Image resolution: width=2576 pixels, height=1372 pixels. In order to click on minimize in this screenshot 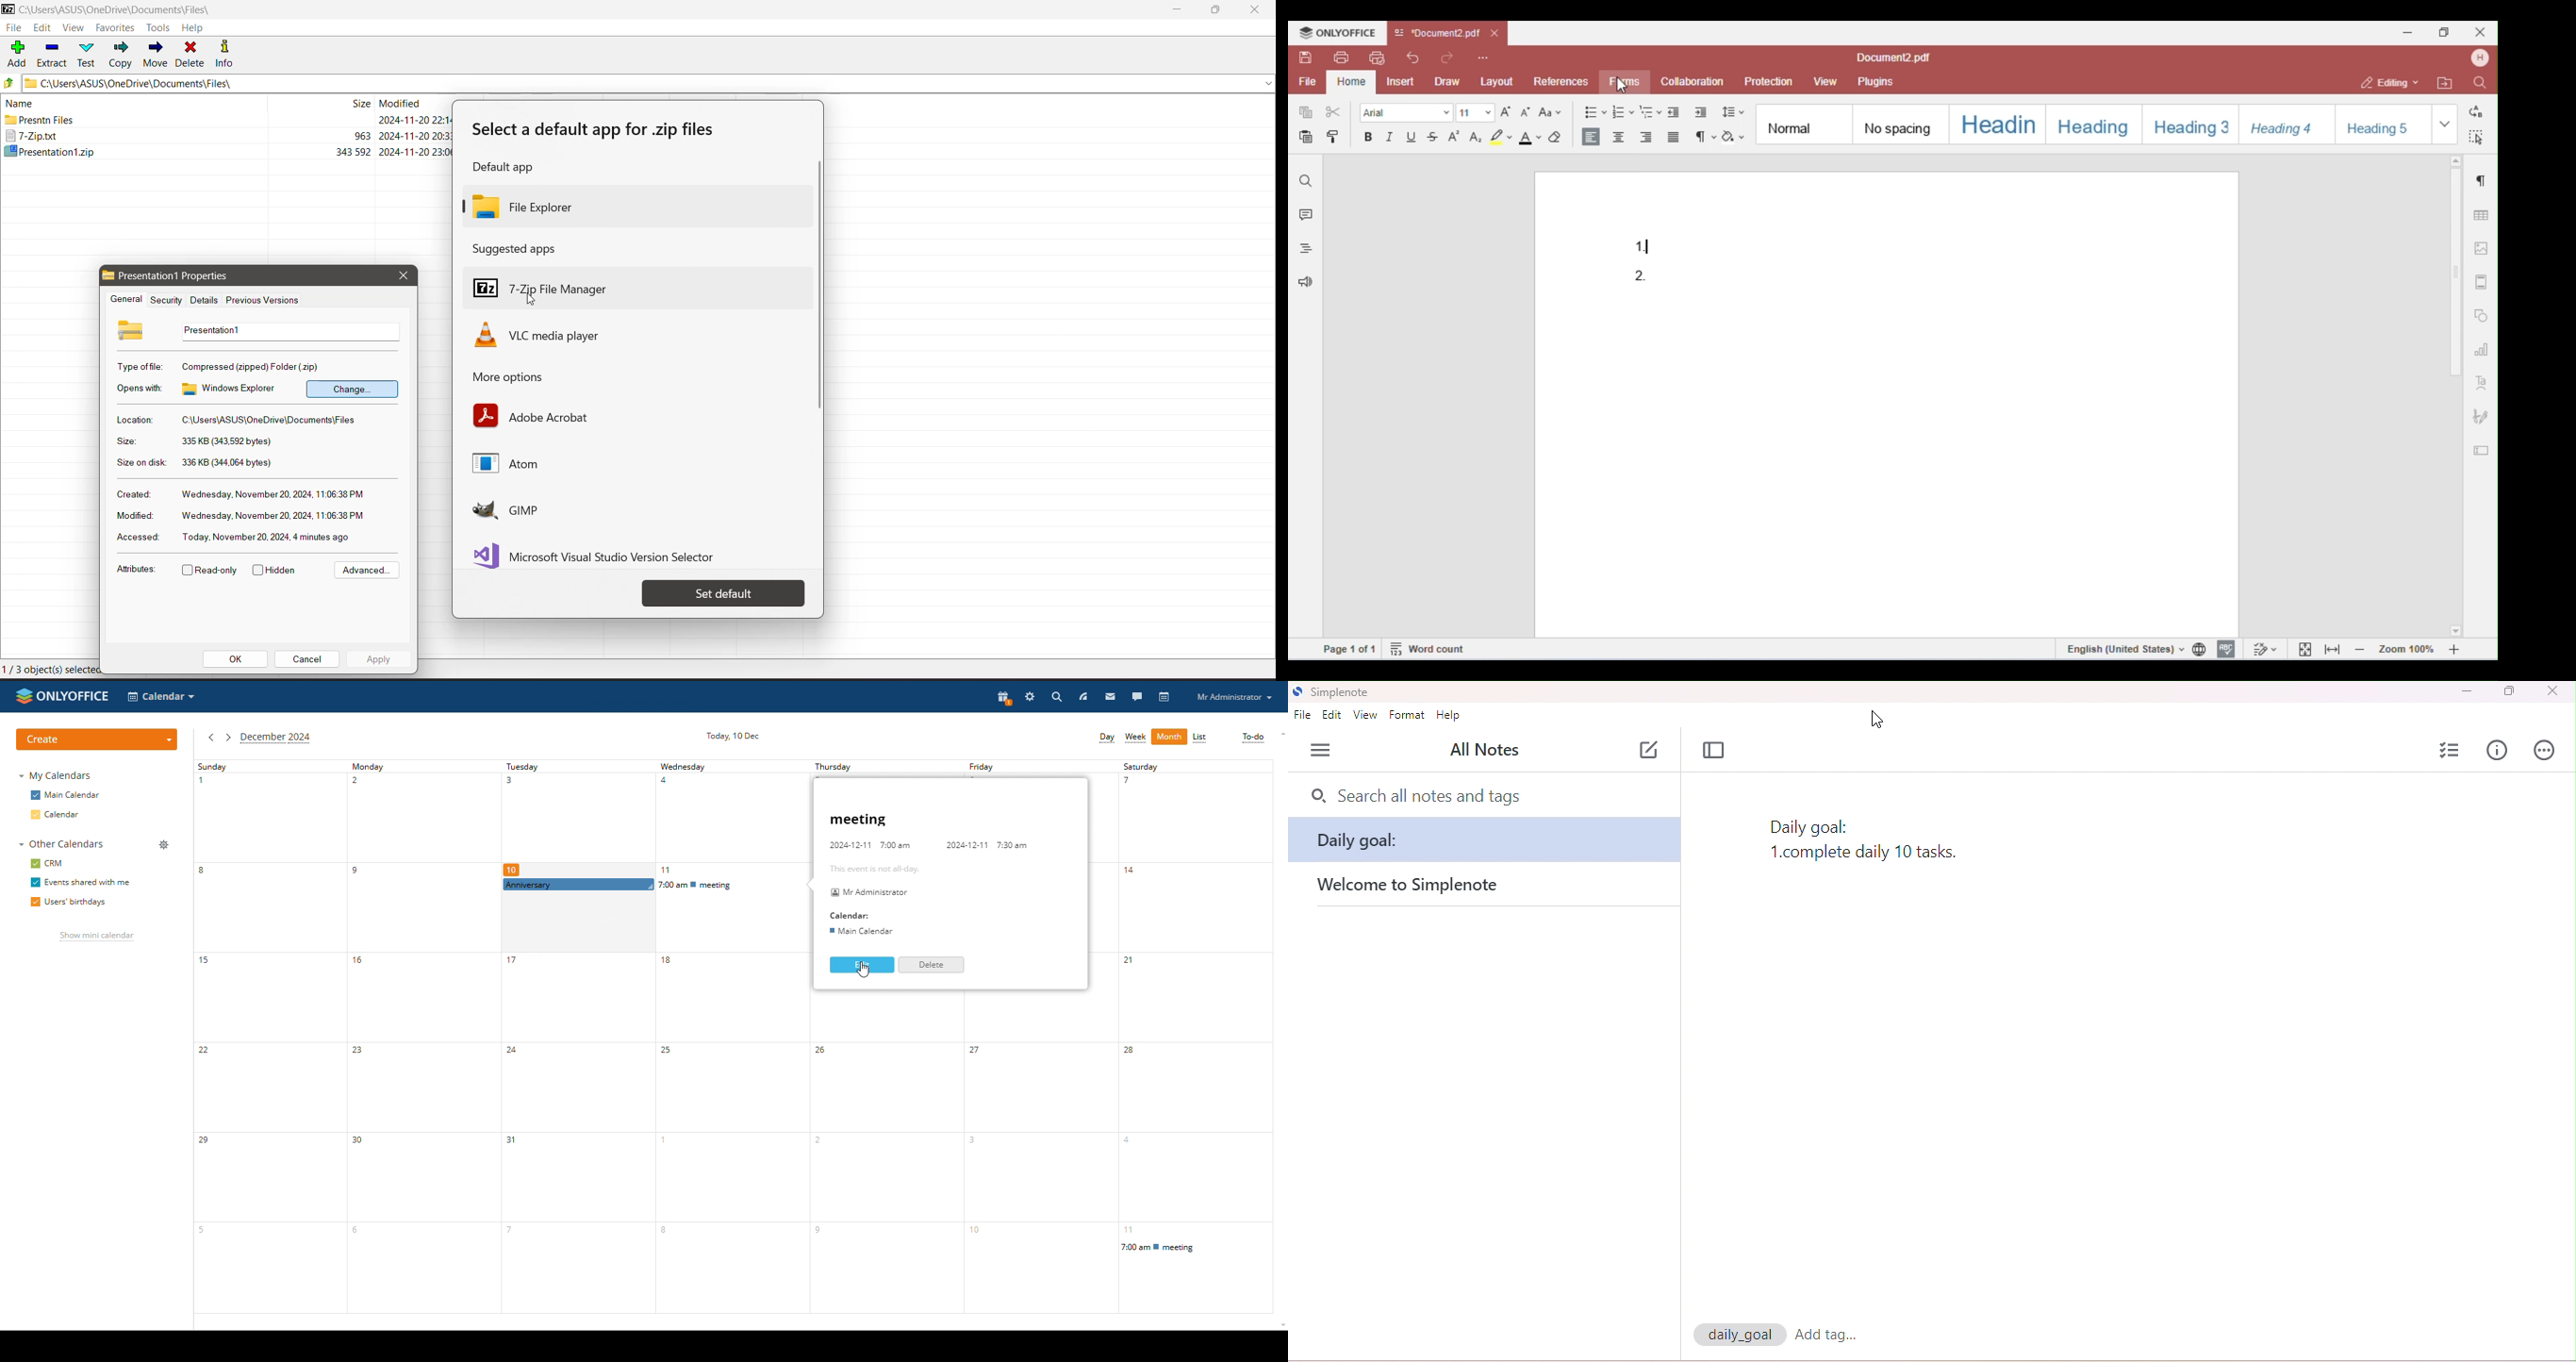, I will do `click(2465, 692)`.